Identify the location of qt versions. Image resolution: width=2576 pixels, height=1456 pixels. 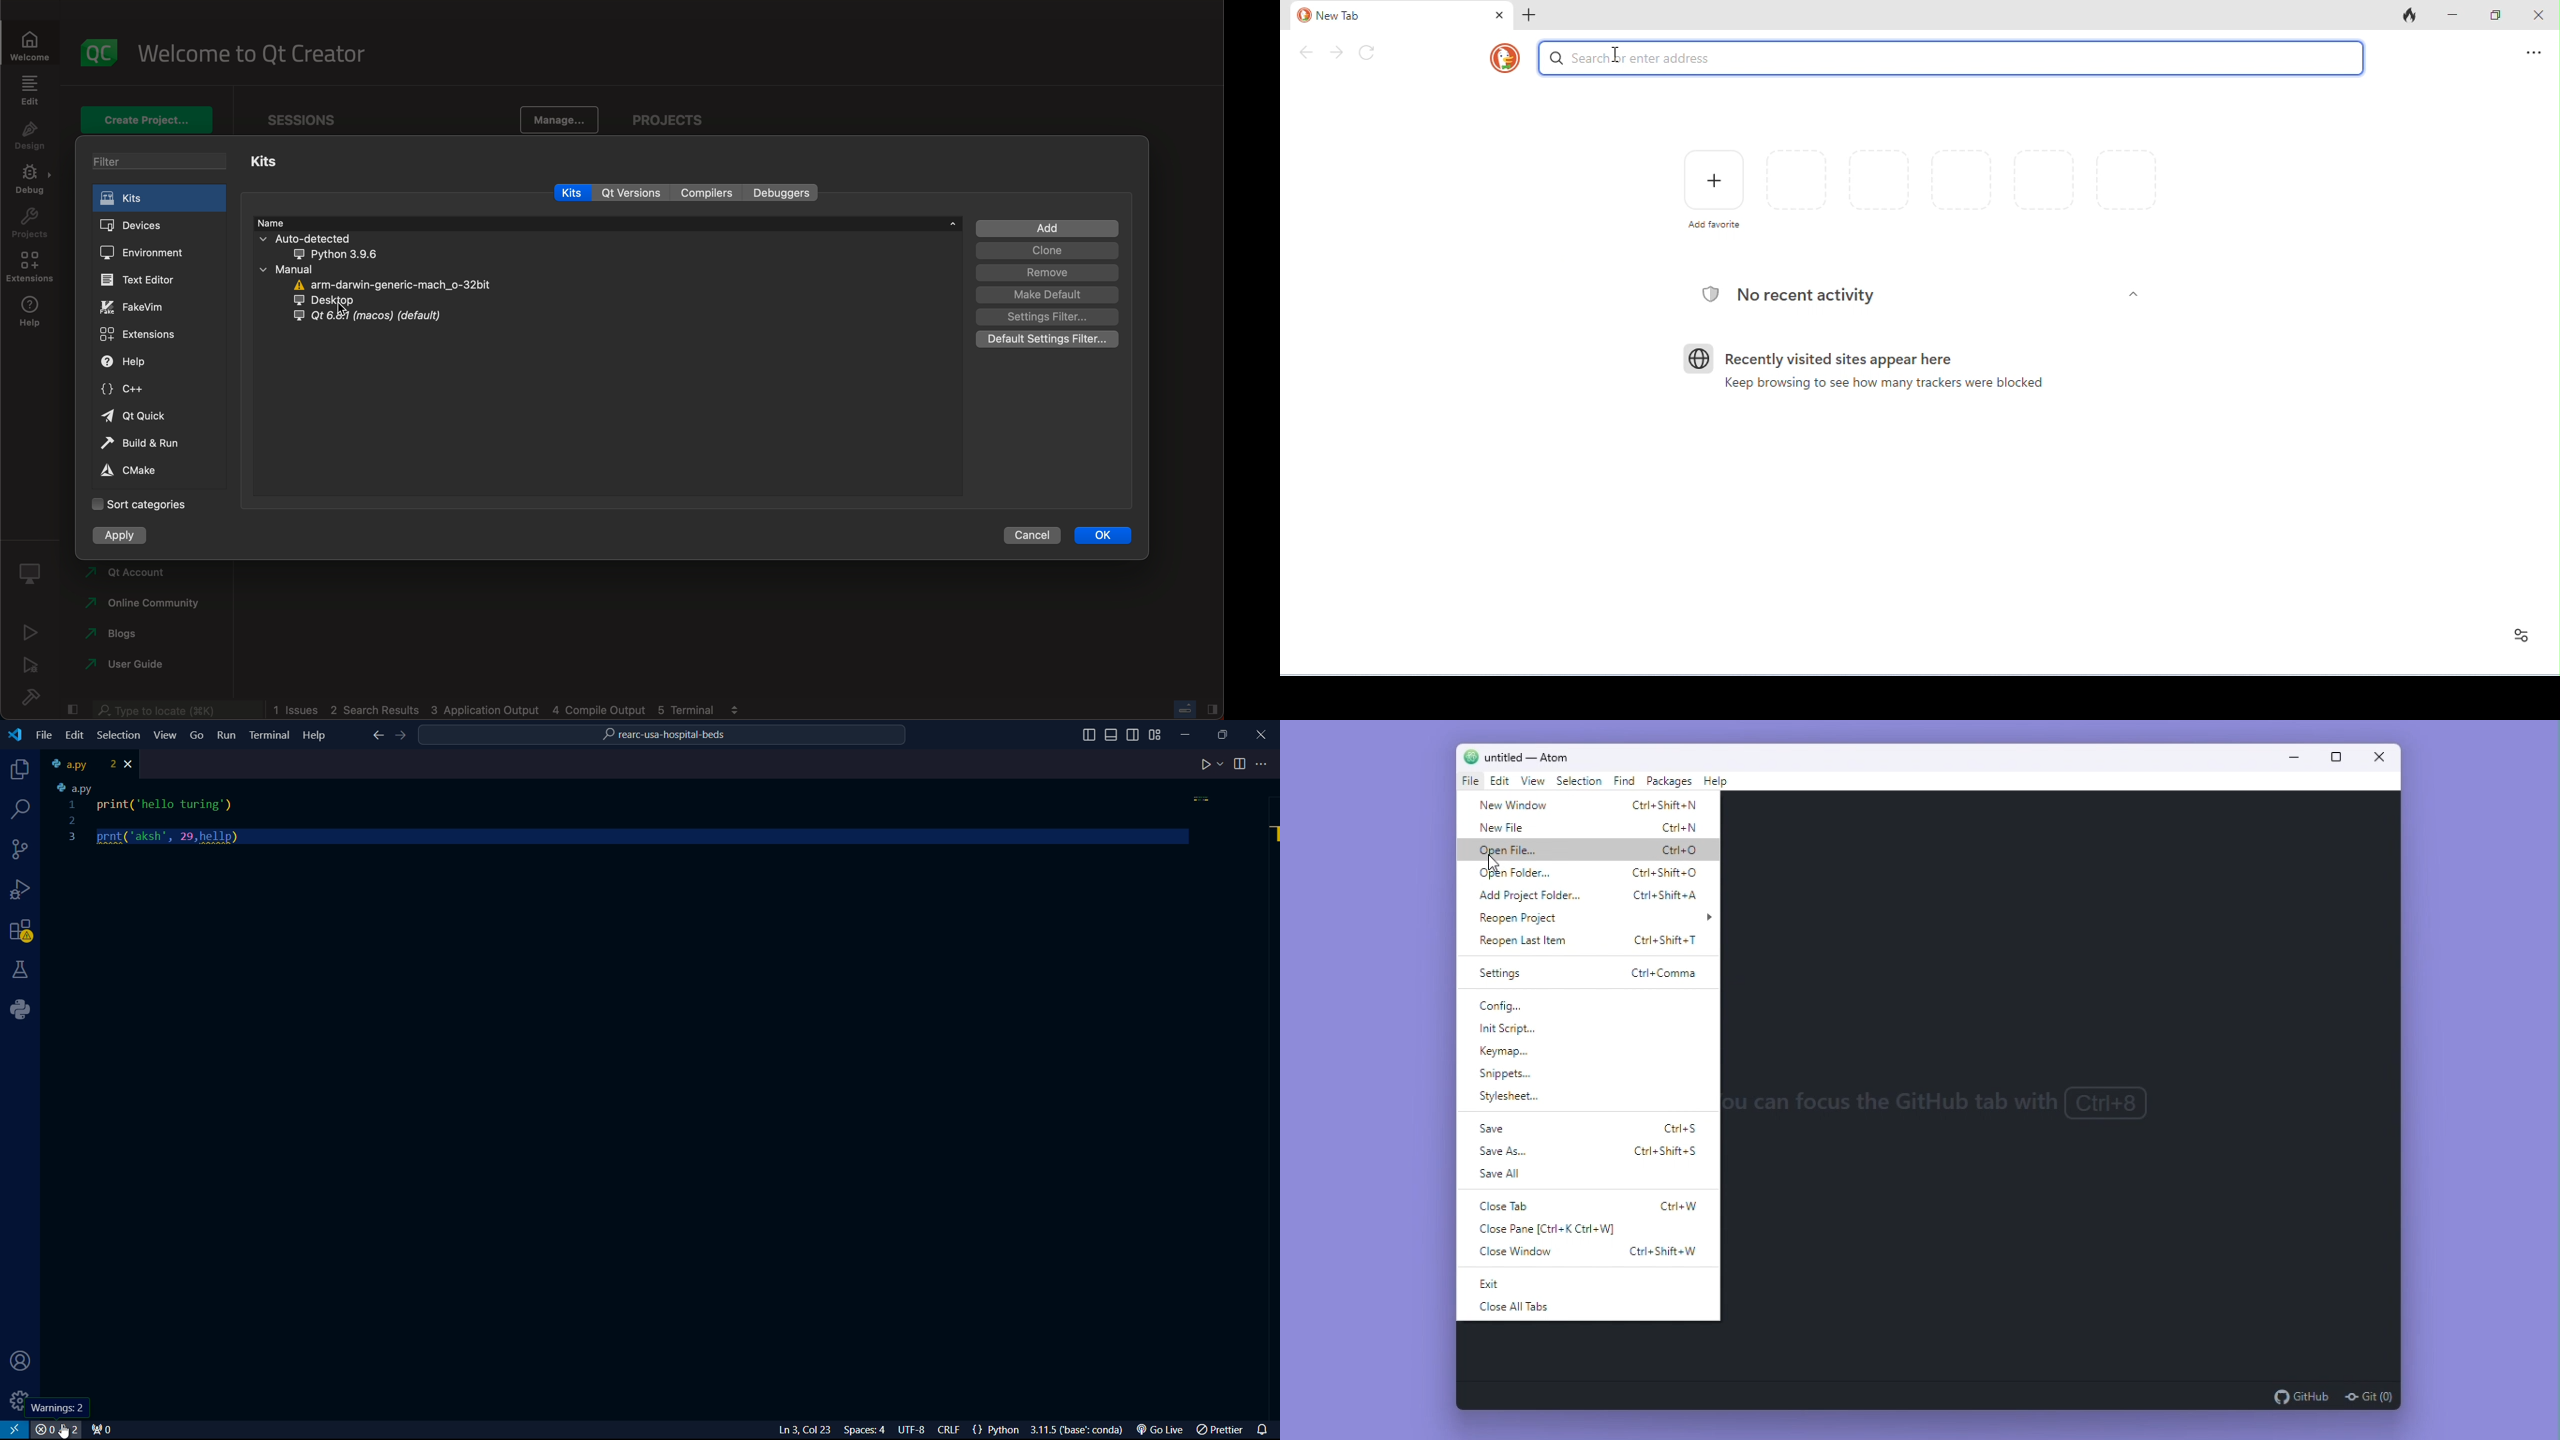
(634, 193).